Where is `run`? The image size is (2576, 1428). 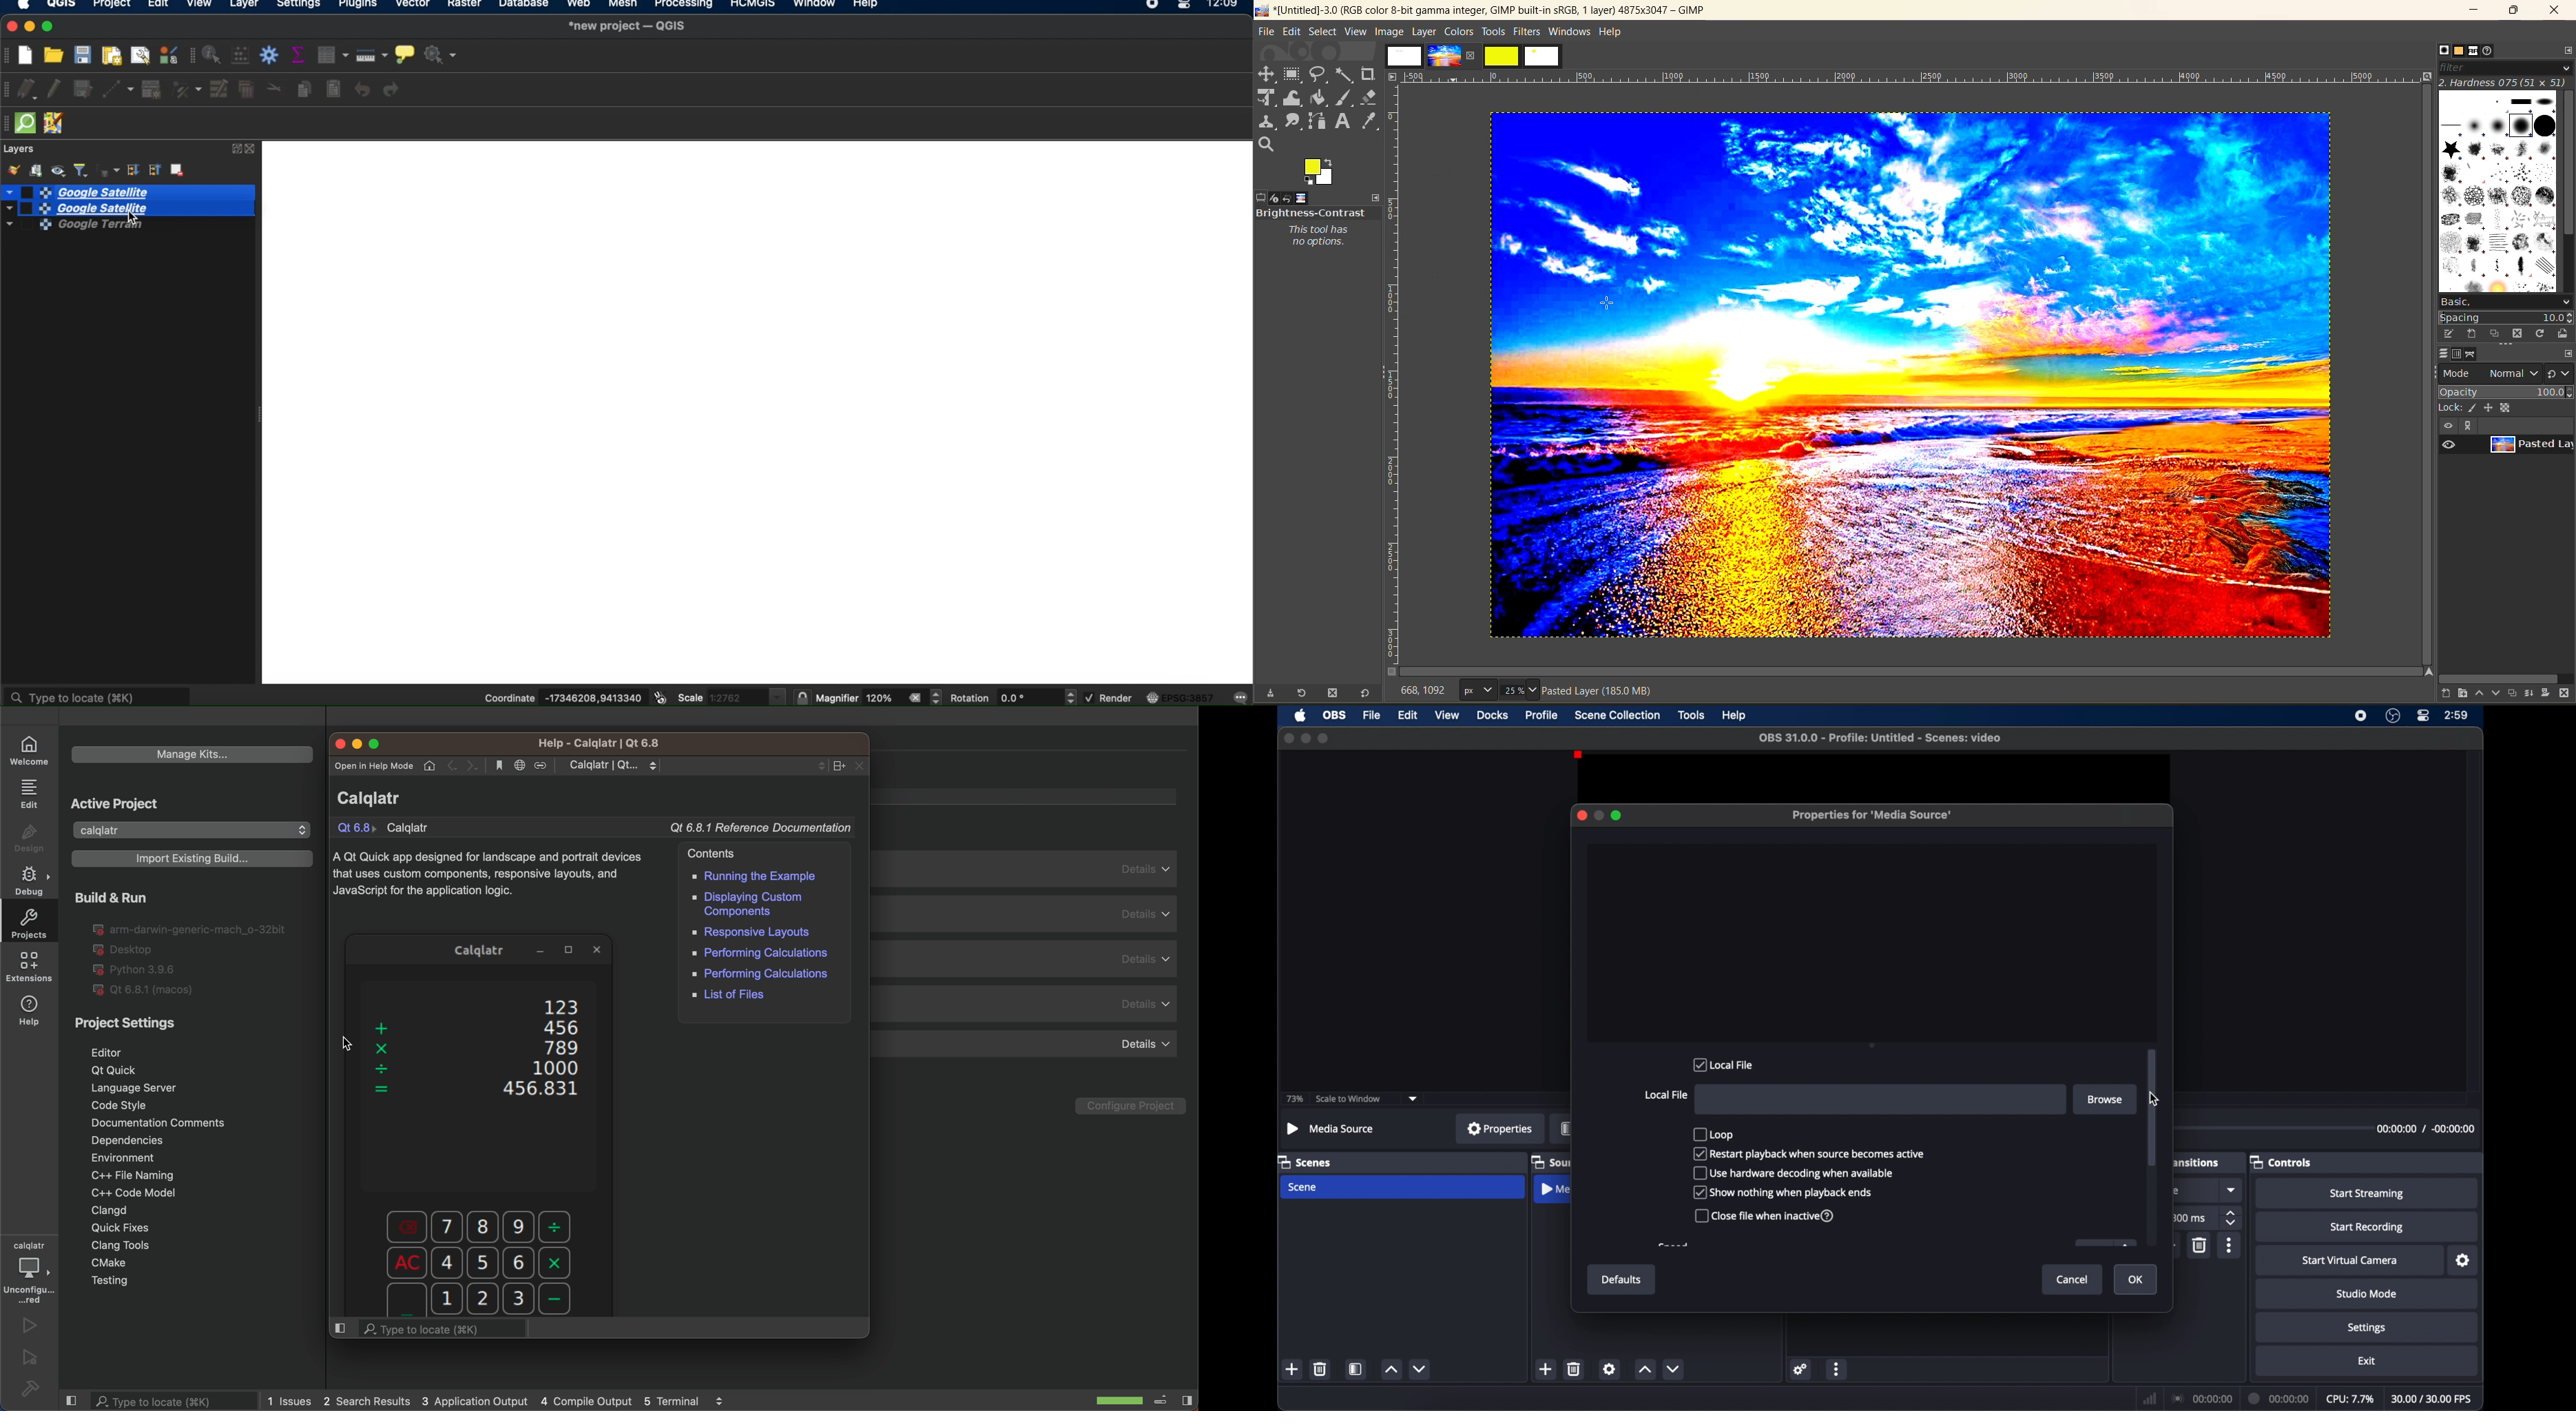 run is located at coordinates (34, 1326).